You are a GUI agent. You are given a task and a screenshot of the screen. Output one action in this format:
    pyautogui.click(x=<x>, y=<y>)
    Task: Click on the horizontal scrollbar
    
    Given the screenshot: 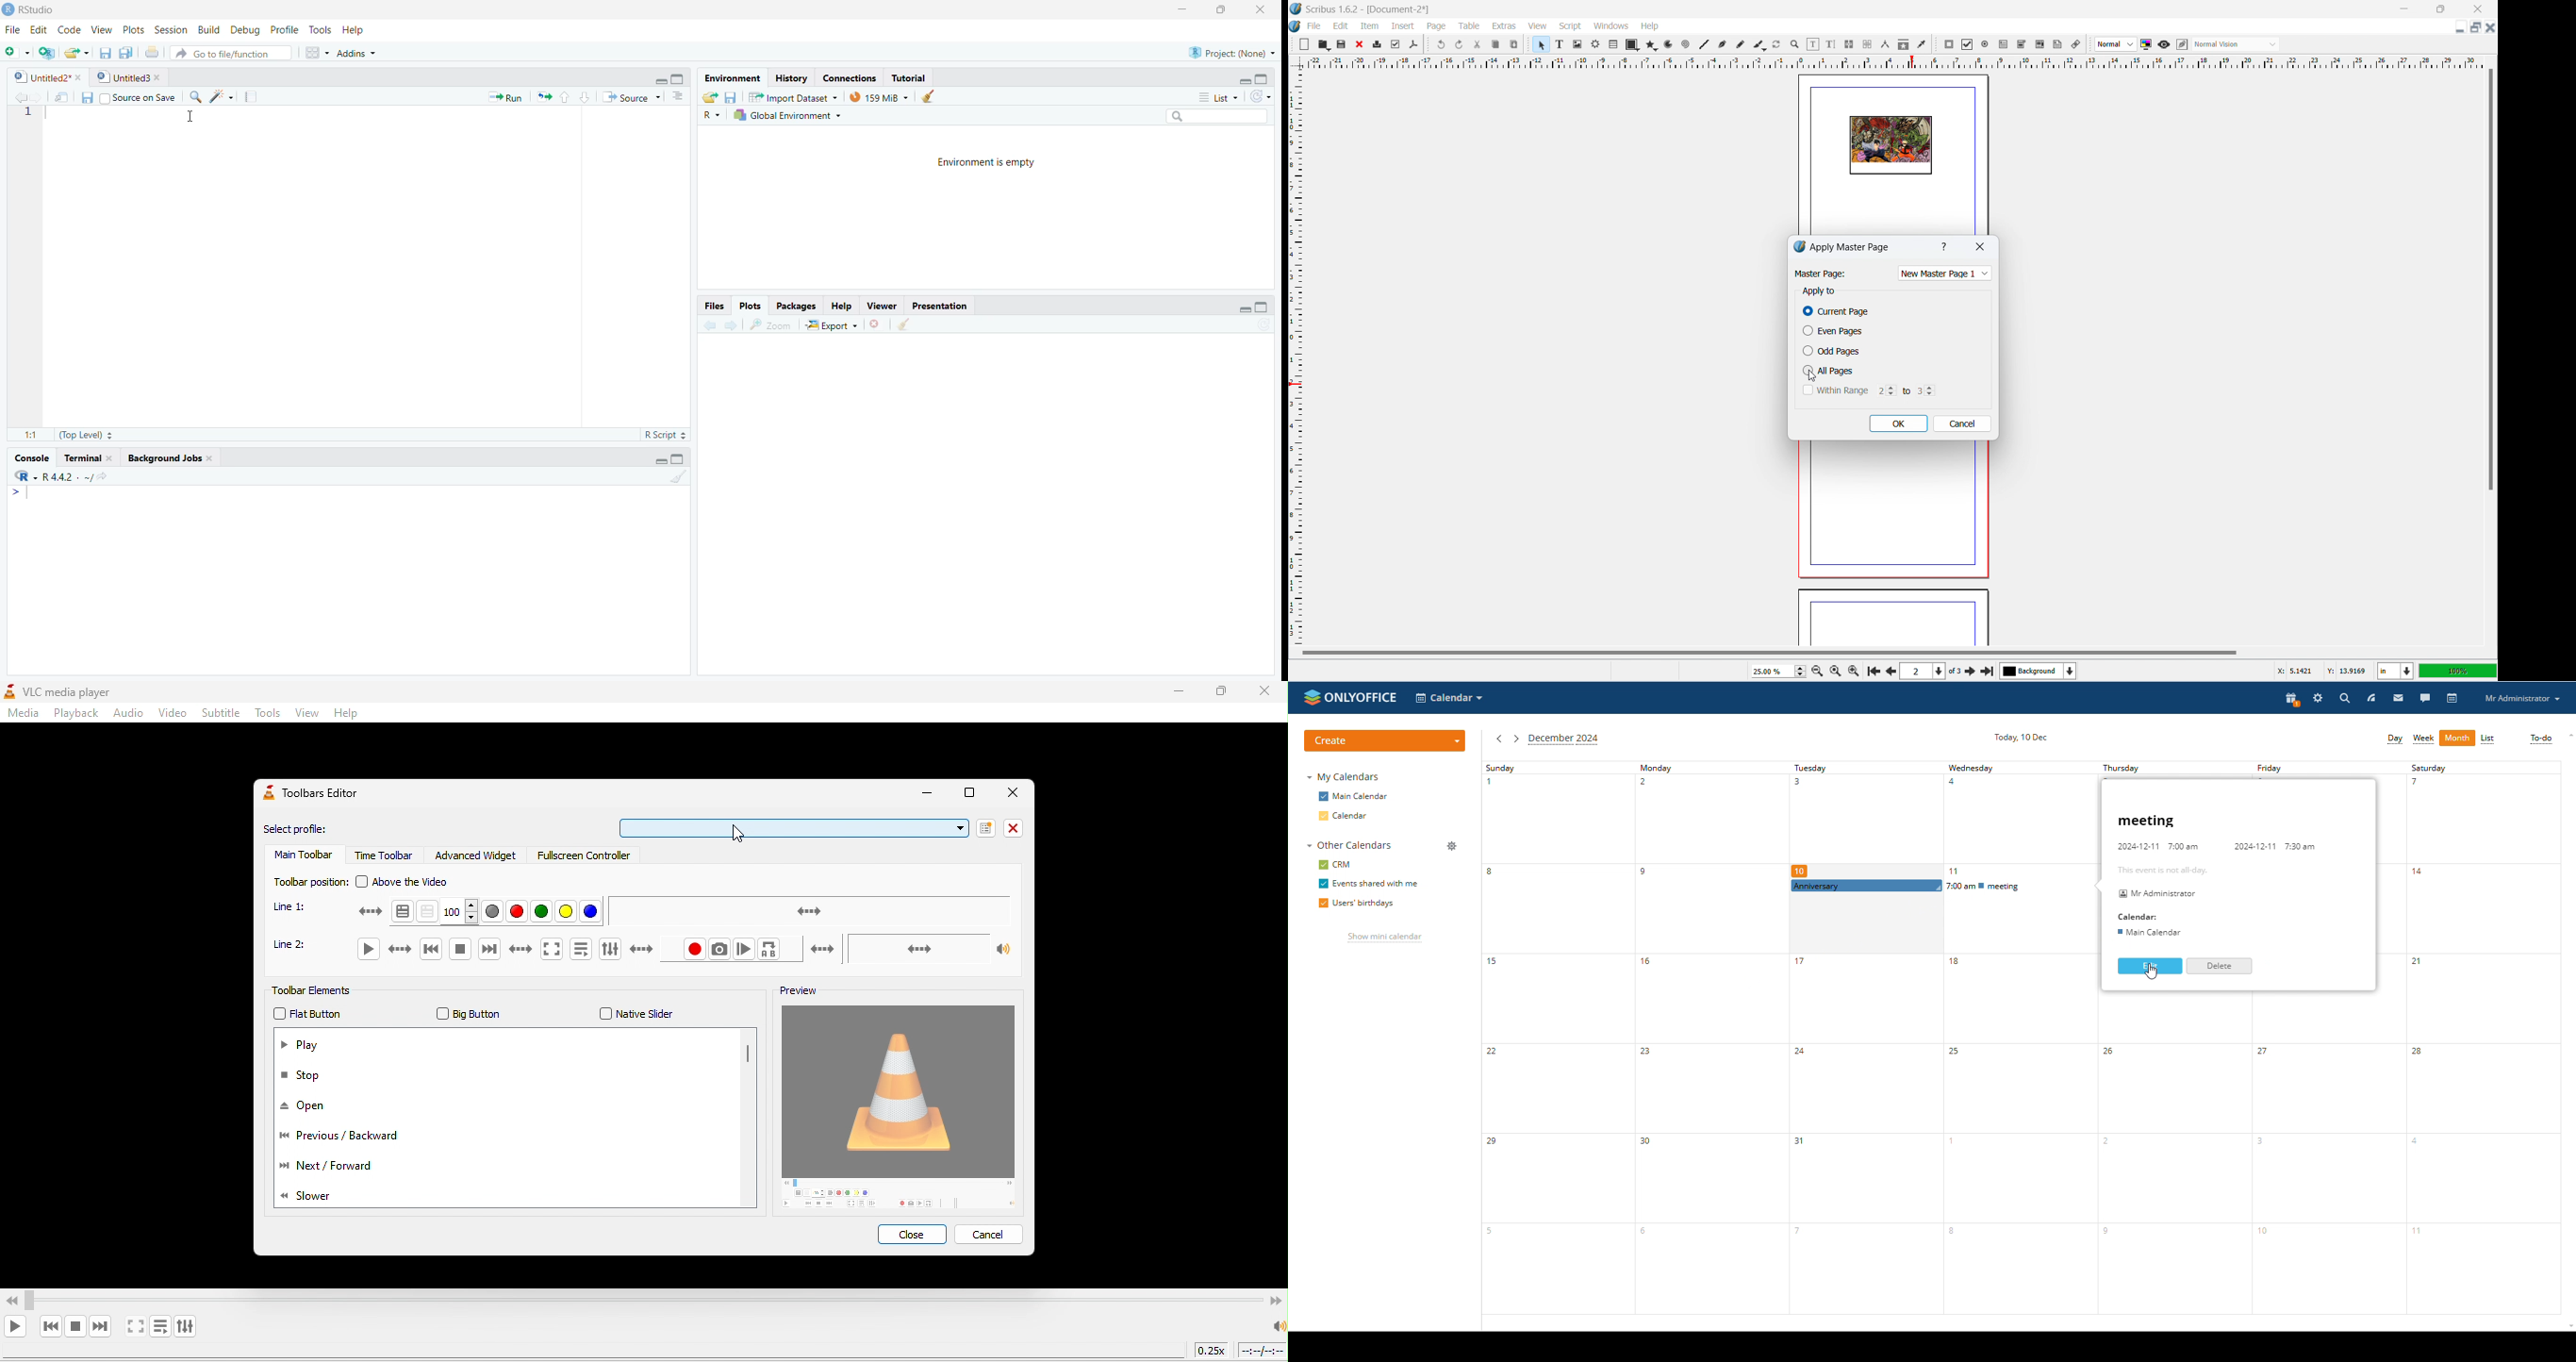 What is the action you would take?
    pyautogui.click(x=1770, y=652)
    